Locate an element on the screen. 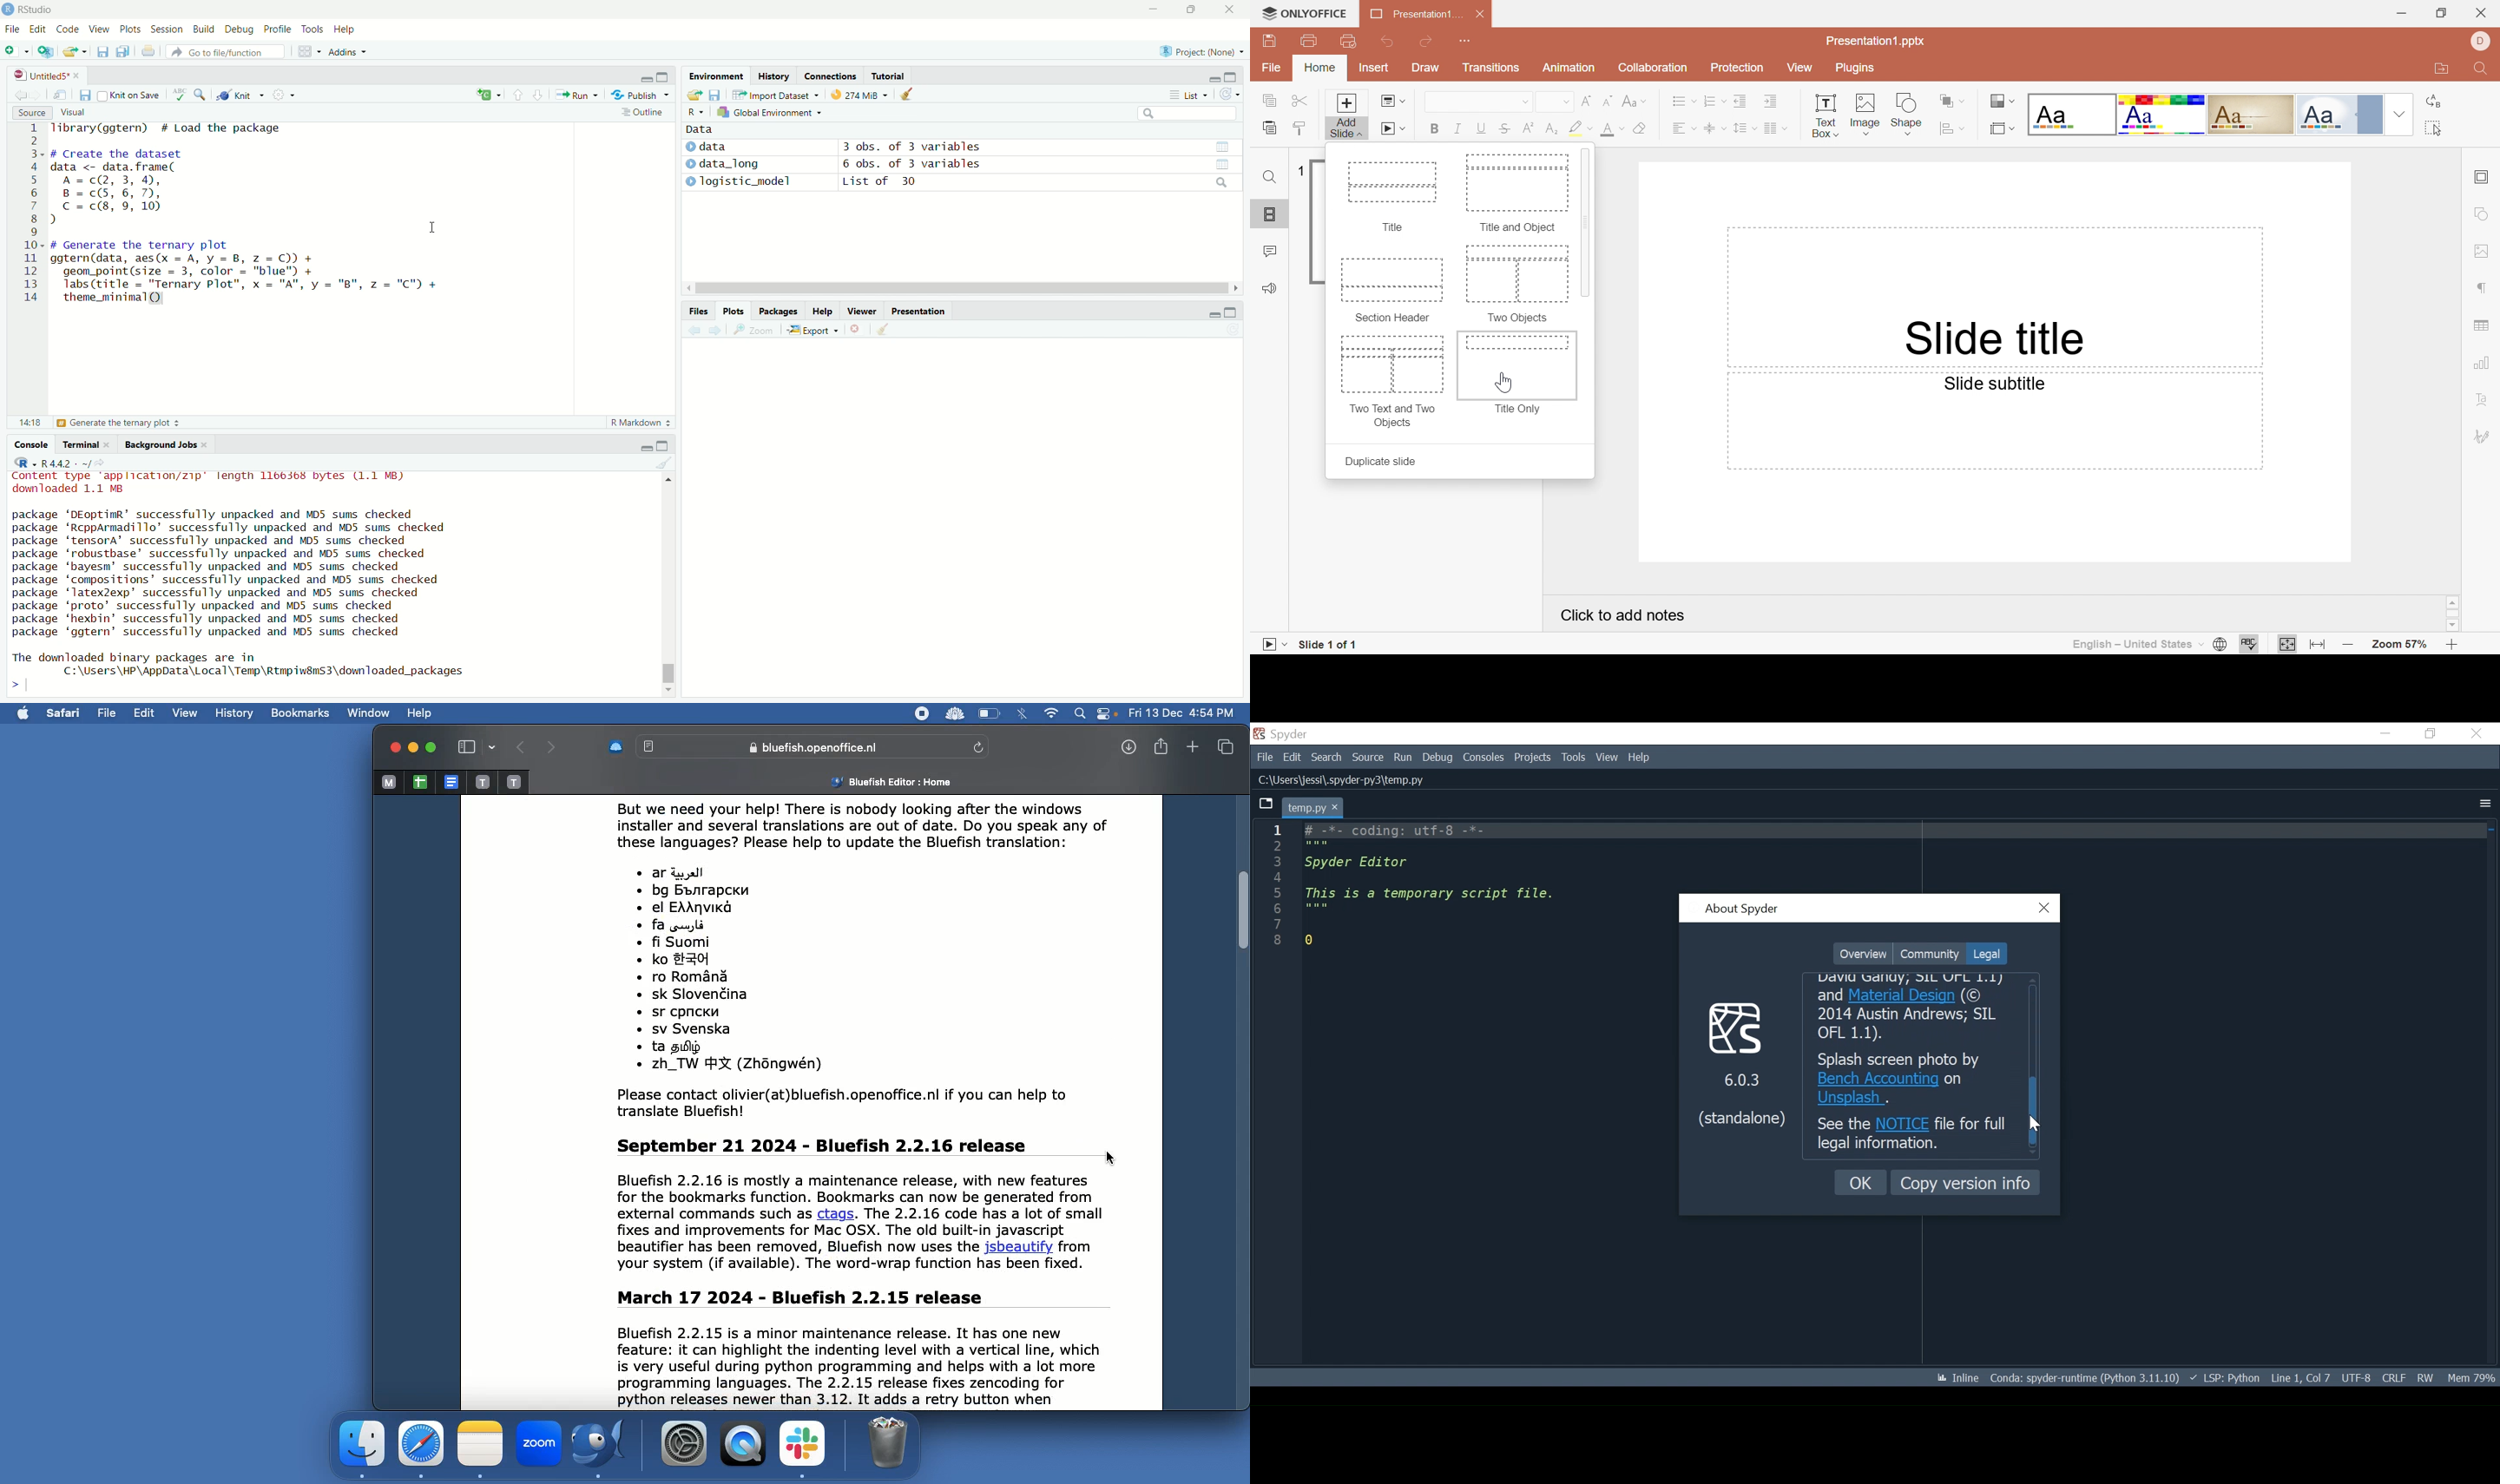 The image size is (2520, 1484). CRLF is located at coordinates (2393, 1377).